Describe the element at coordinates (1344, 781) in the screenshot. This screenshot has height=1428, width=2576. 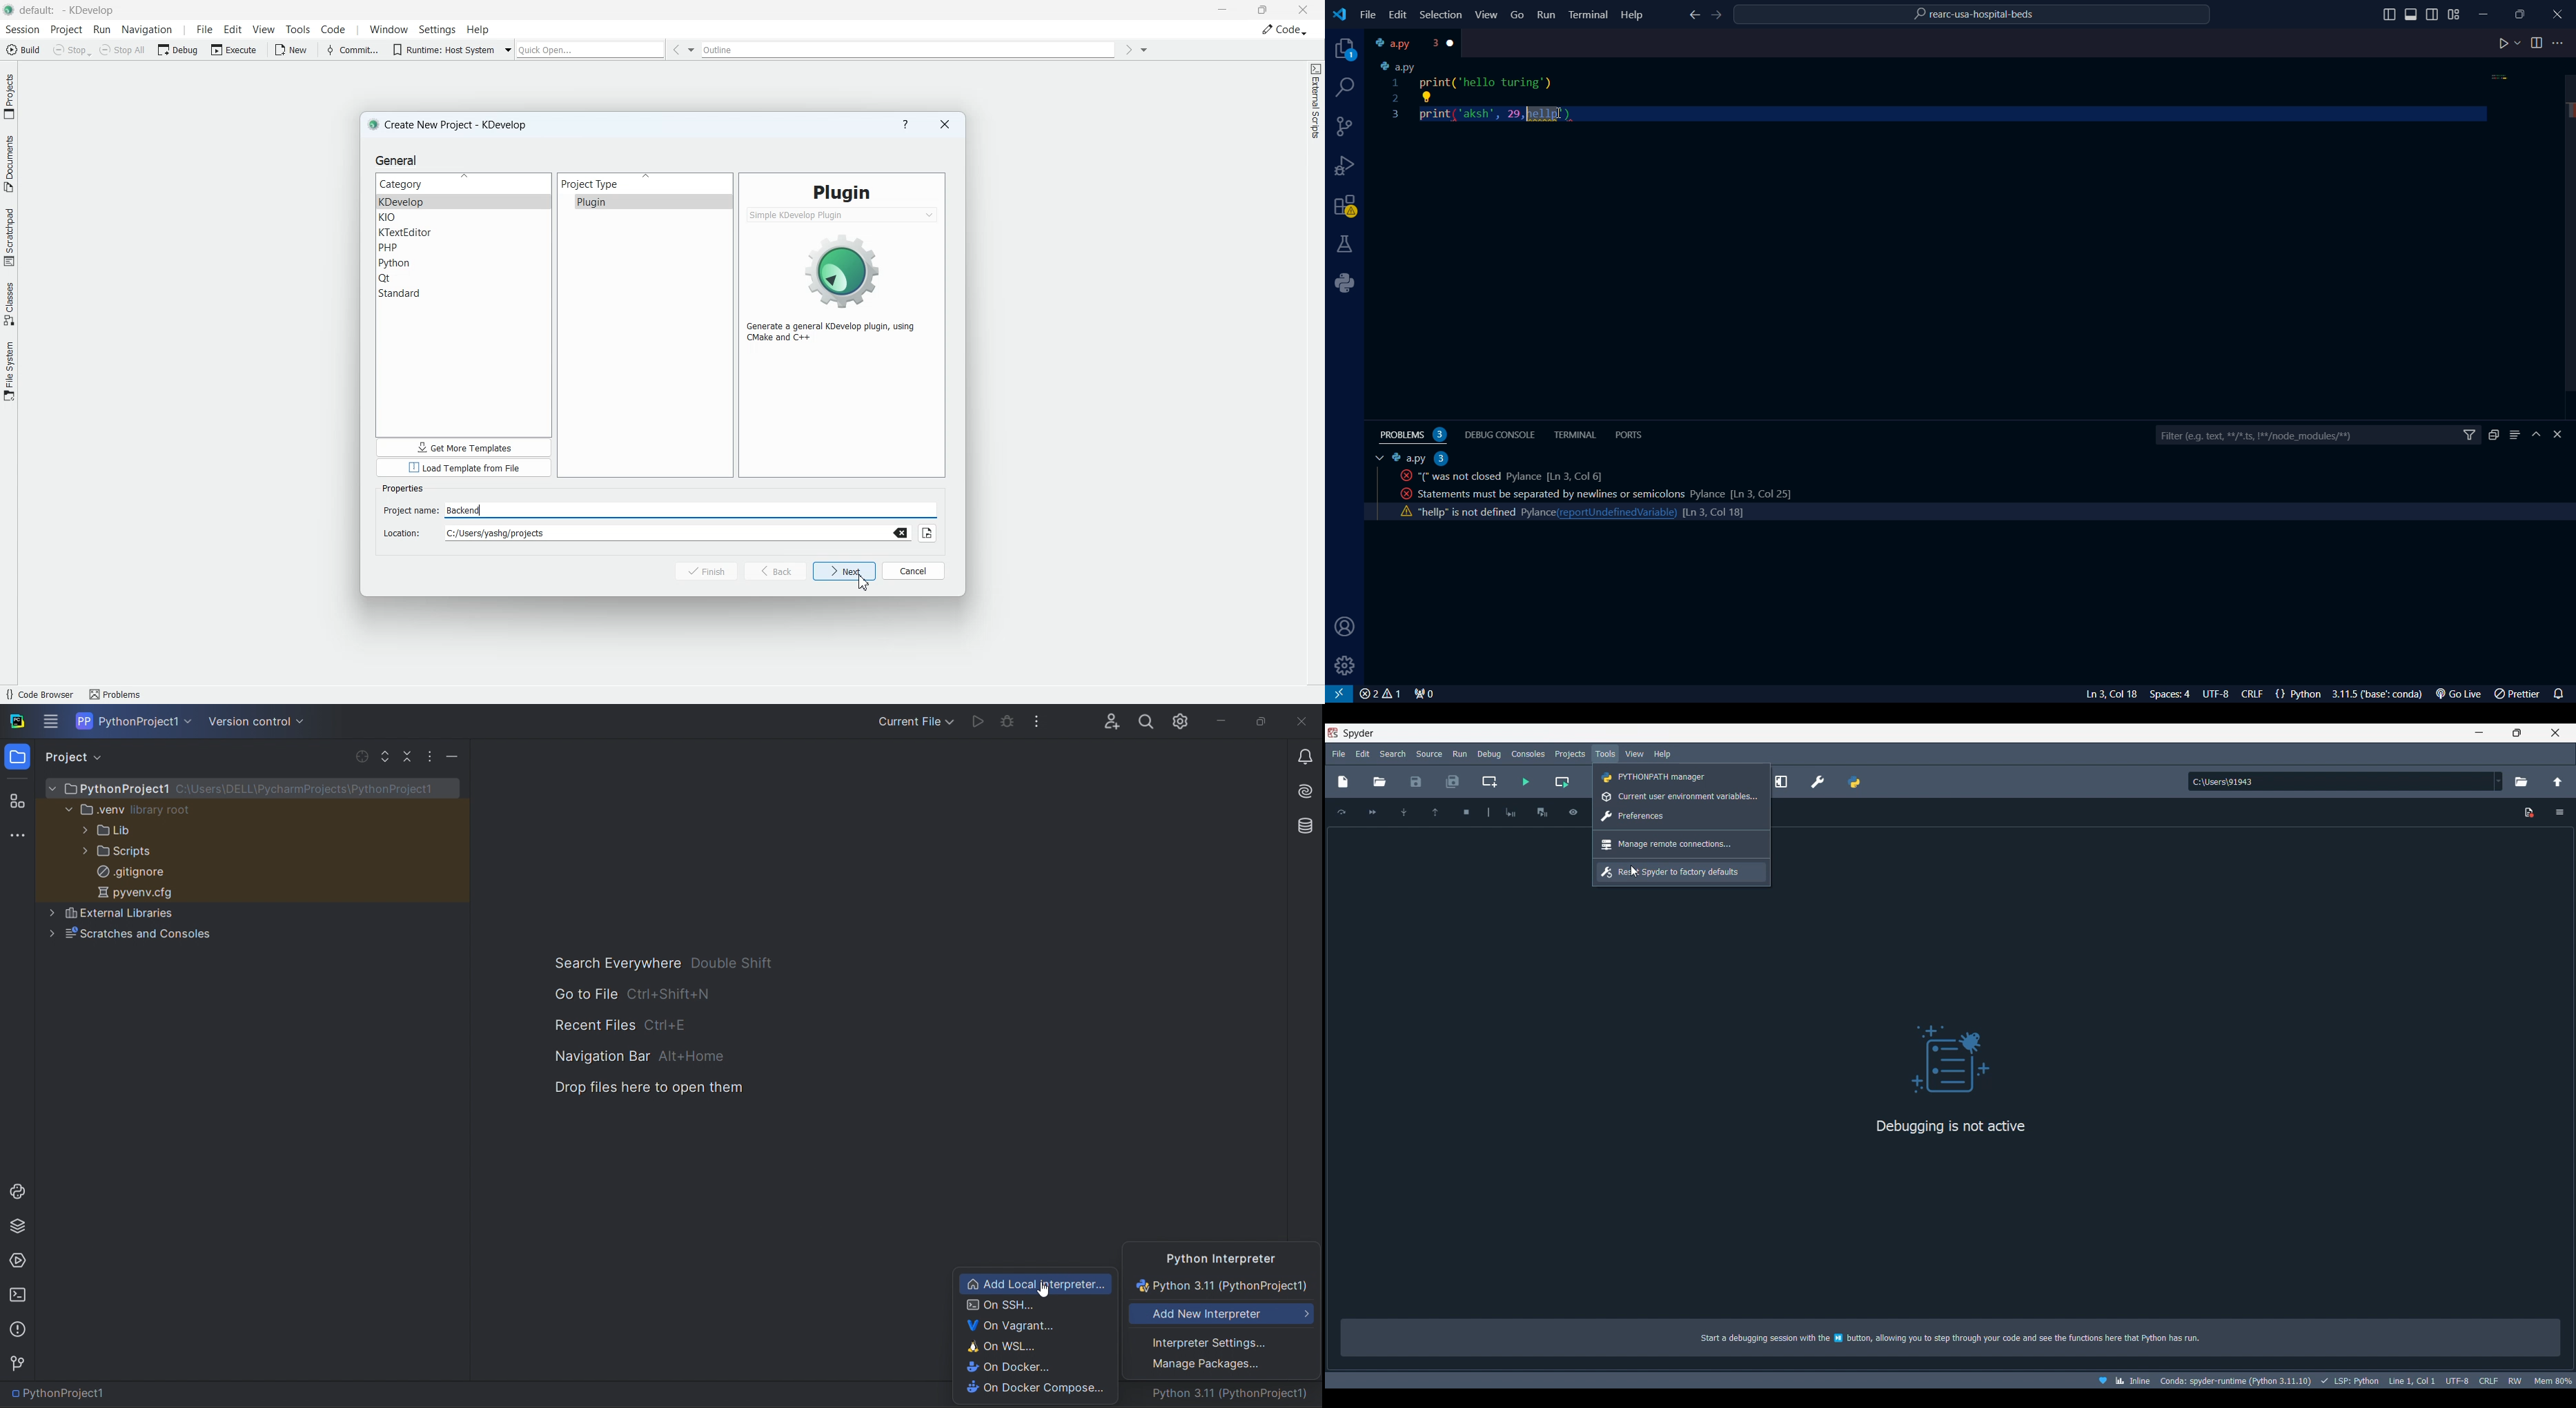
I see `New` at that location.